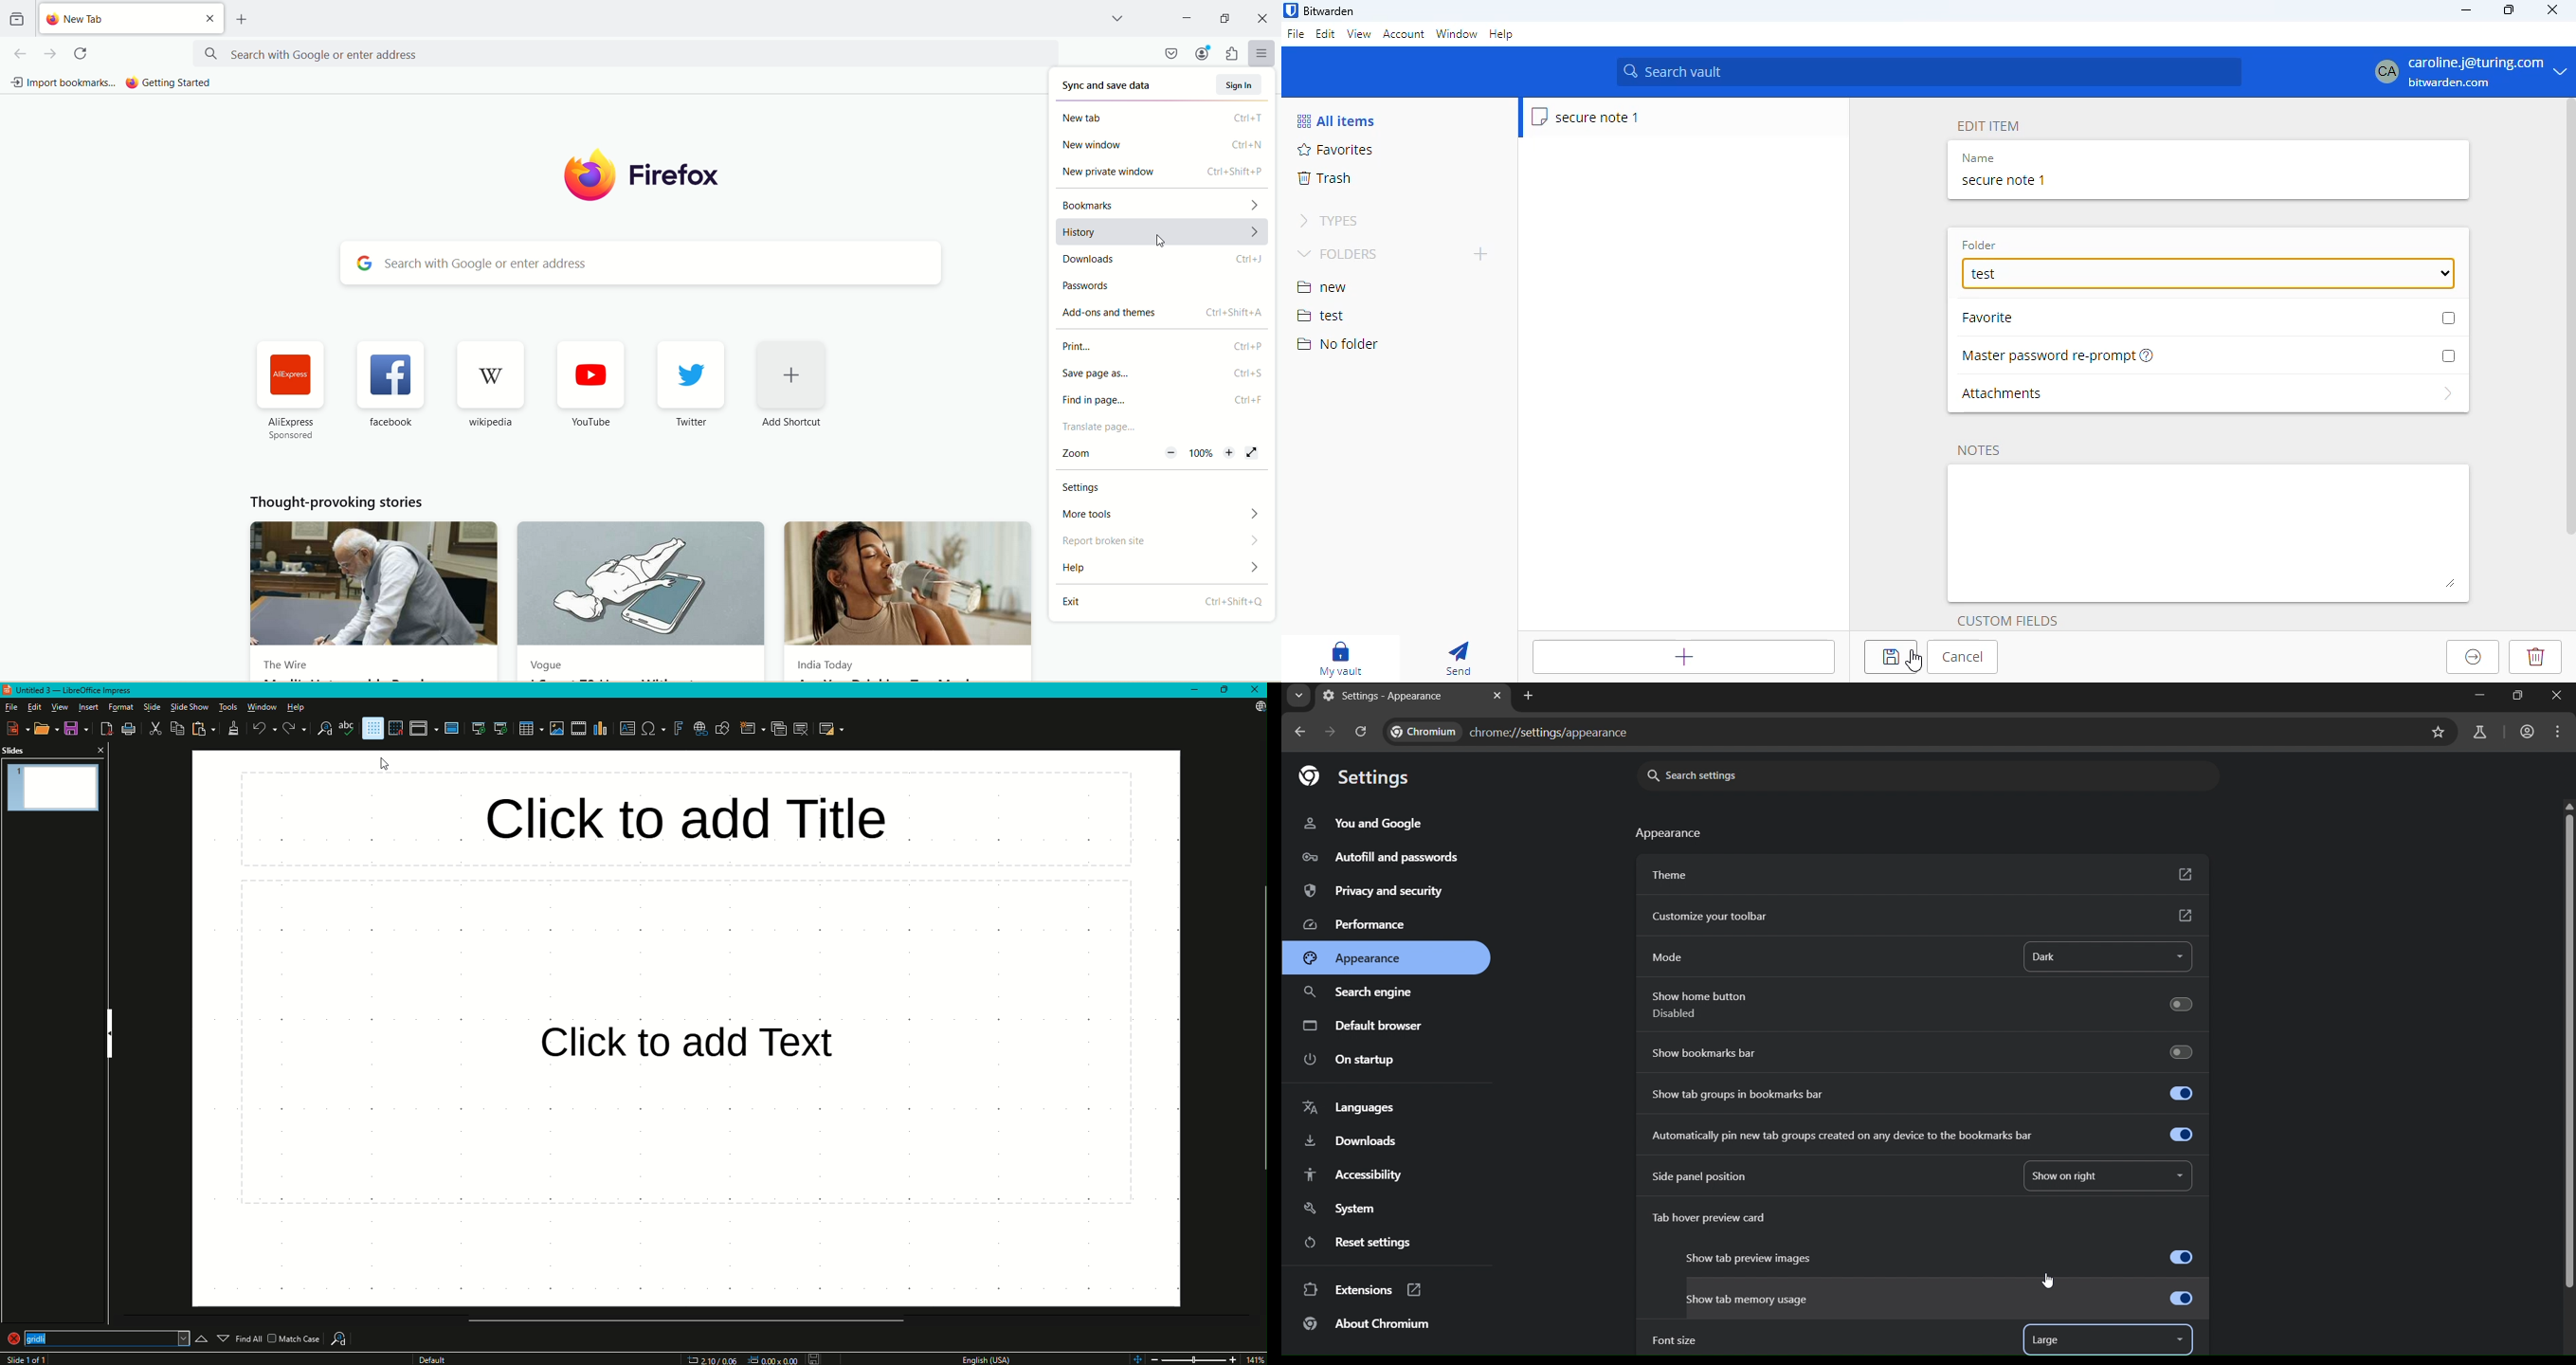 The image size is (2576, 1372). I want to click on Zoom Out, so click(1155, 1358).